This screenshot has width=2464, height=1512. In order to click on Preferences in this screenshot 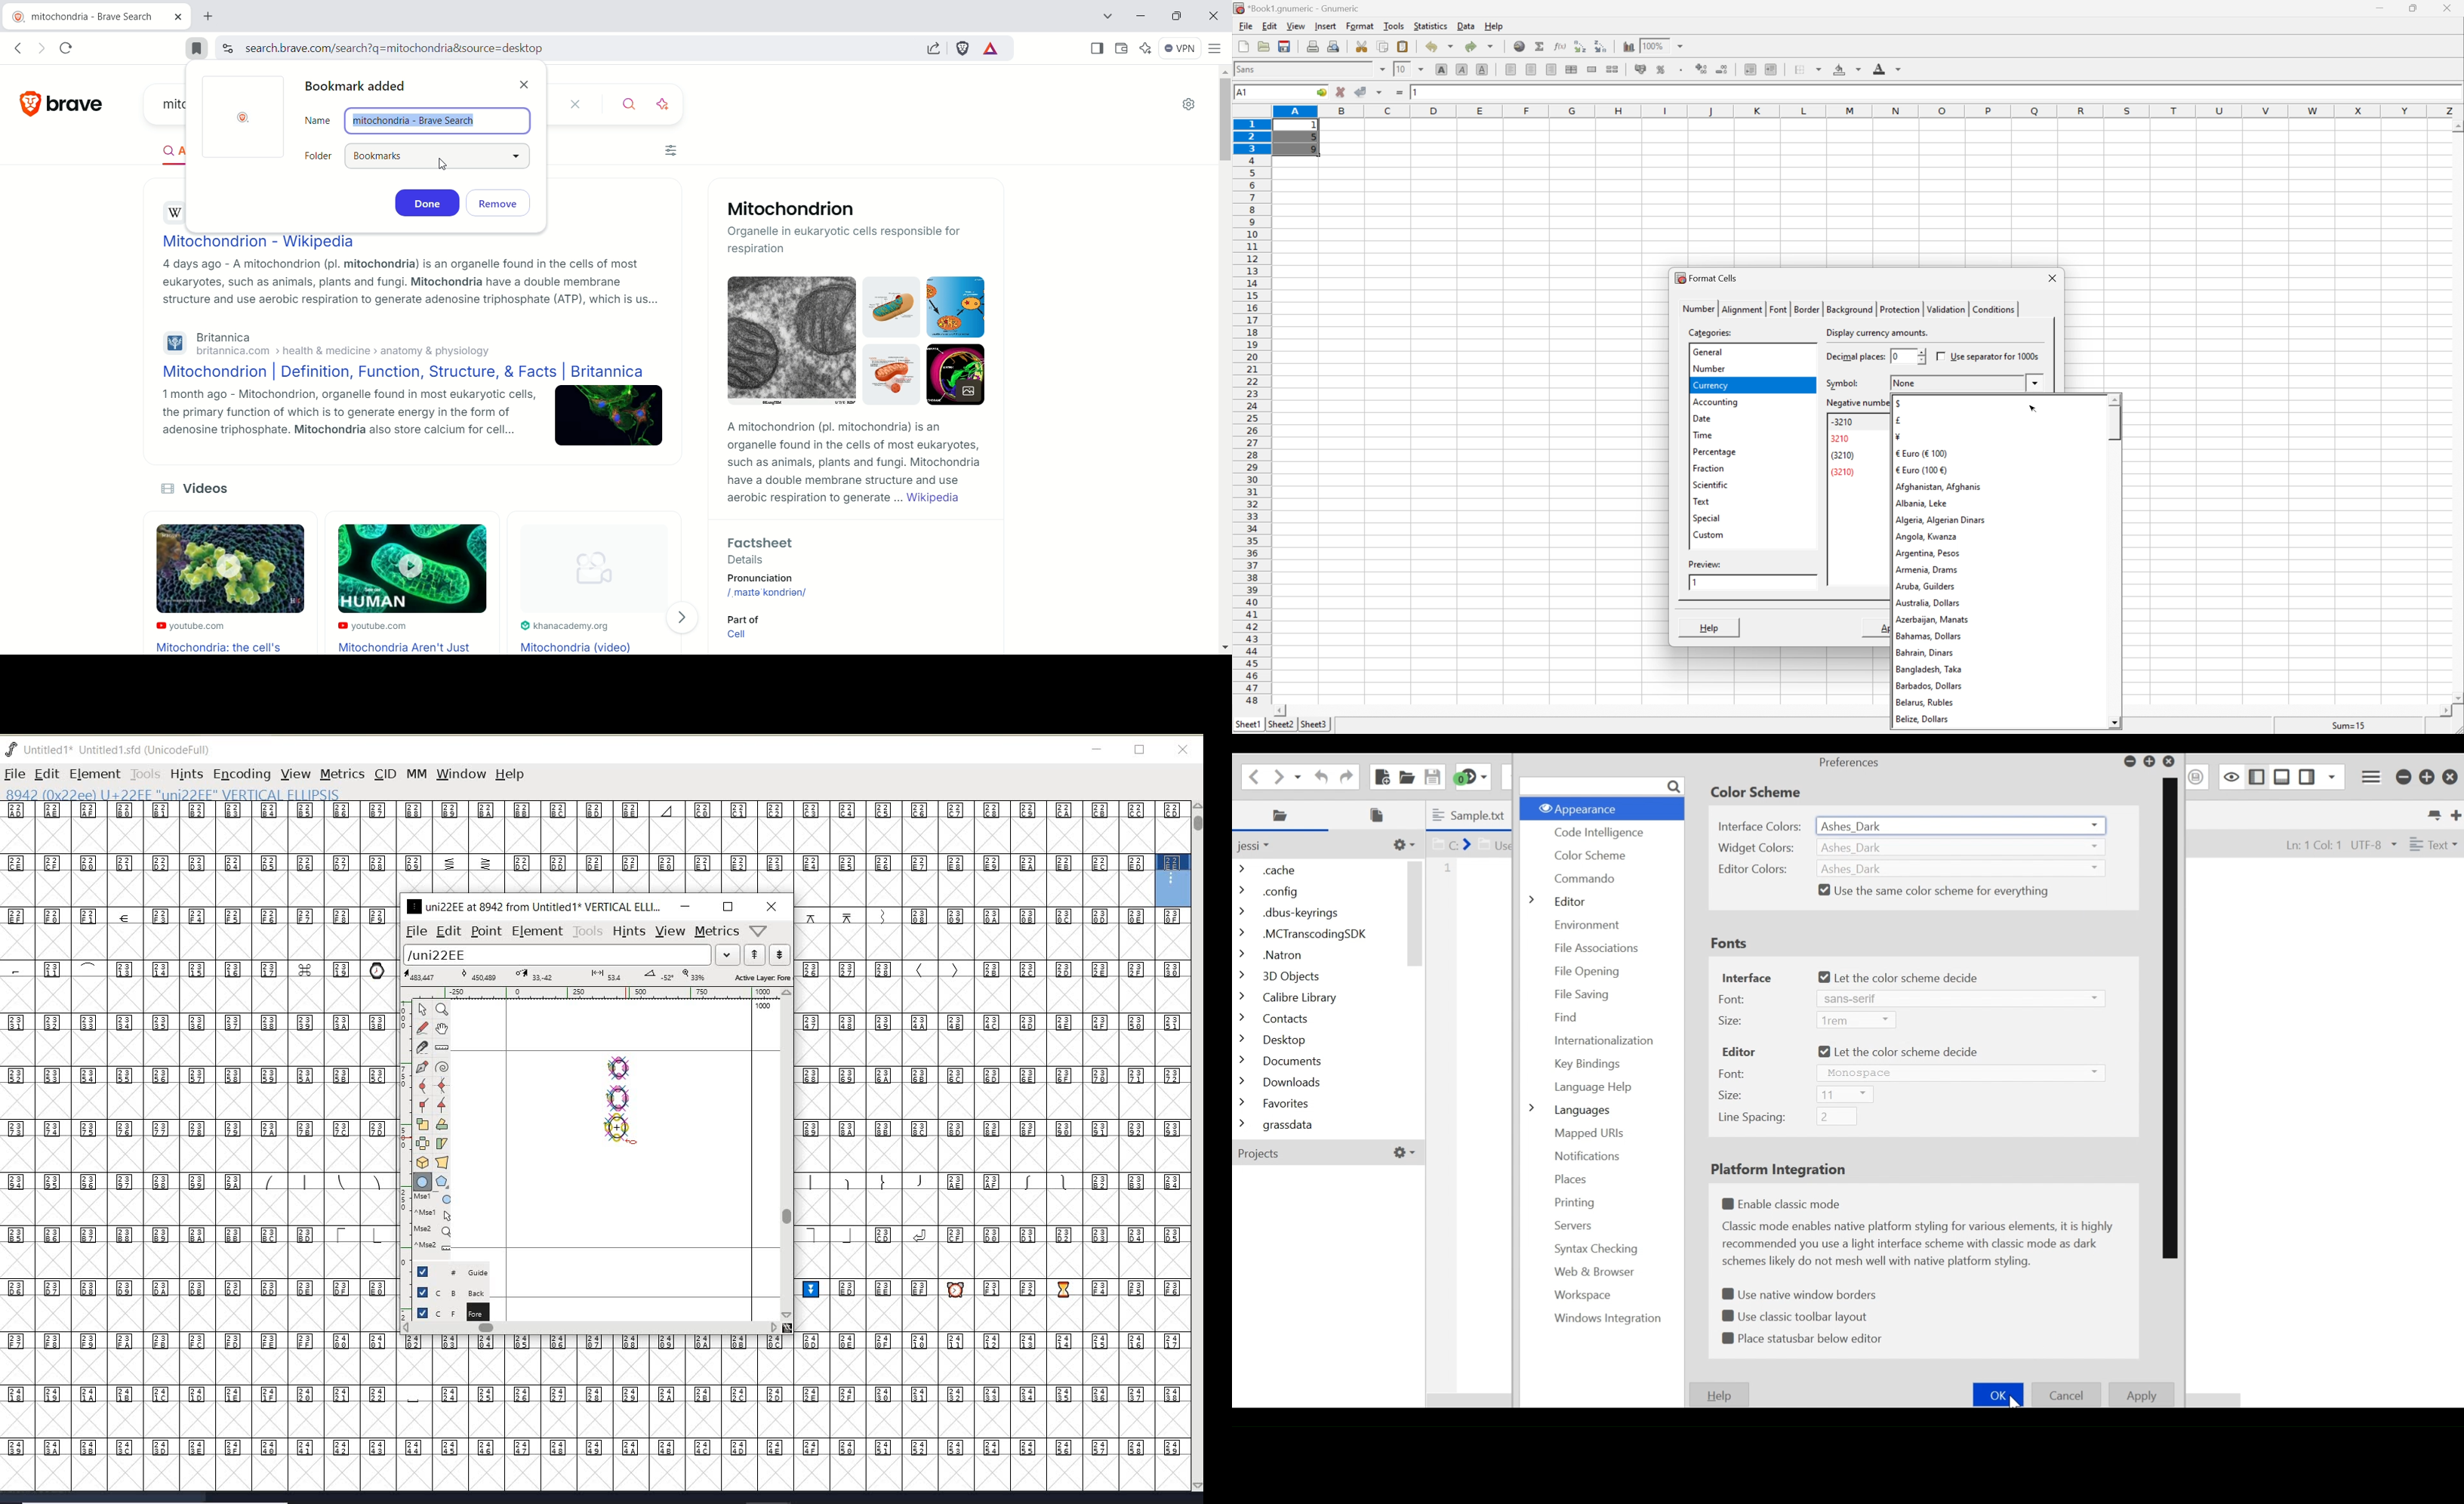, I will do `click(1850, 763)`.